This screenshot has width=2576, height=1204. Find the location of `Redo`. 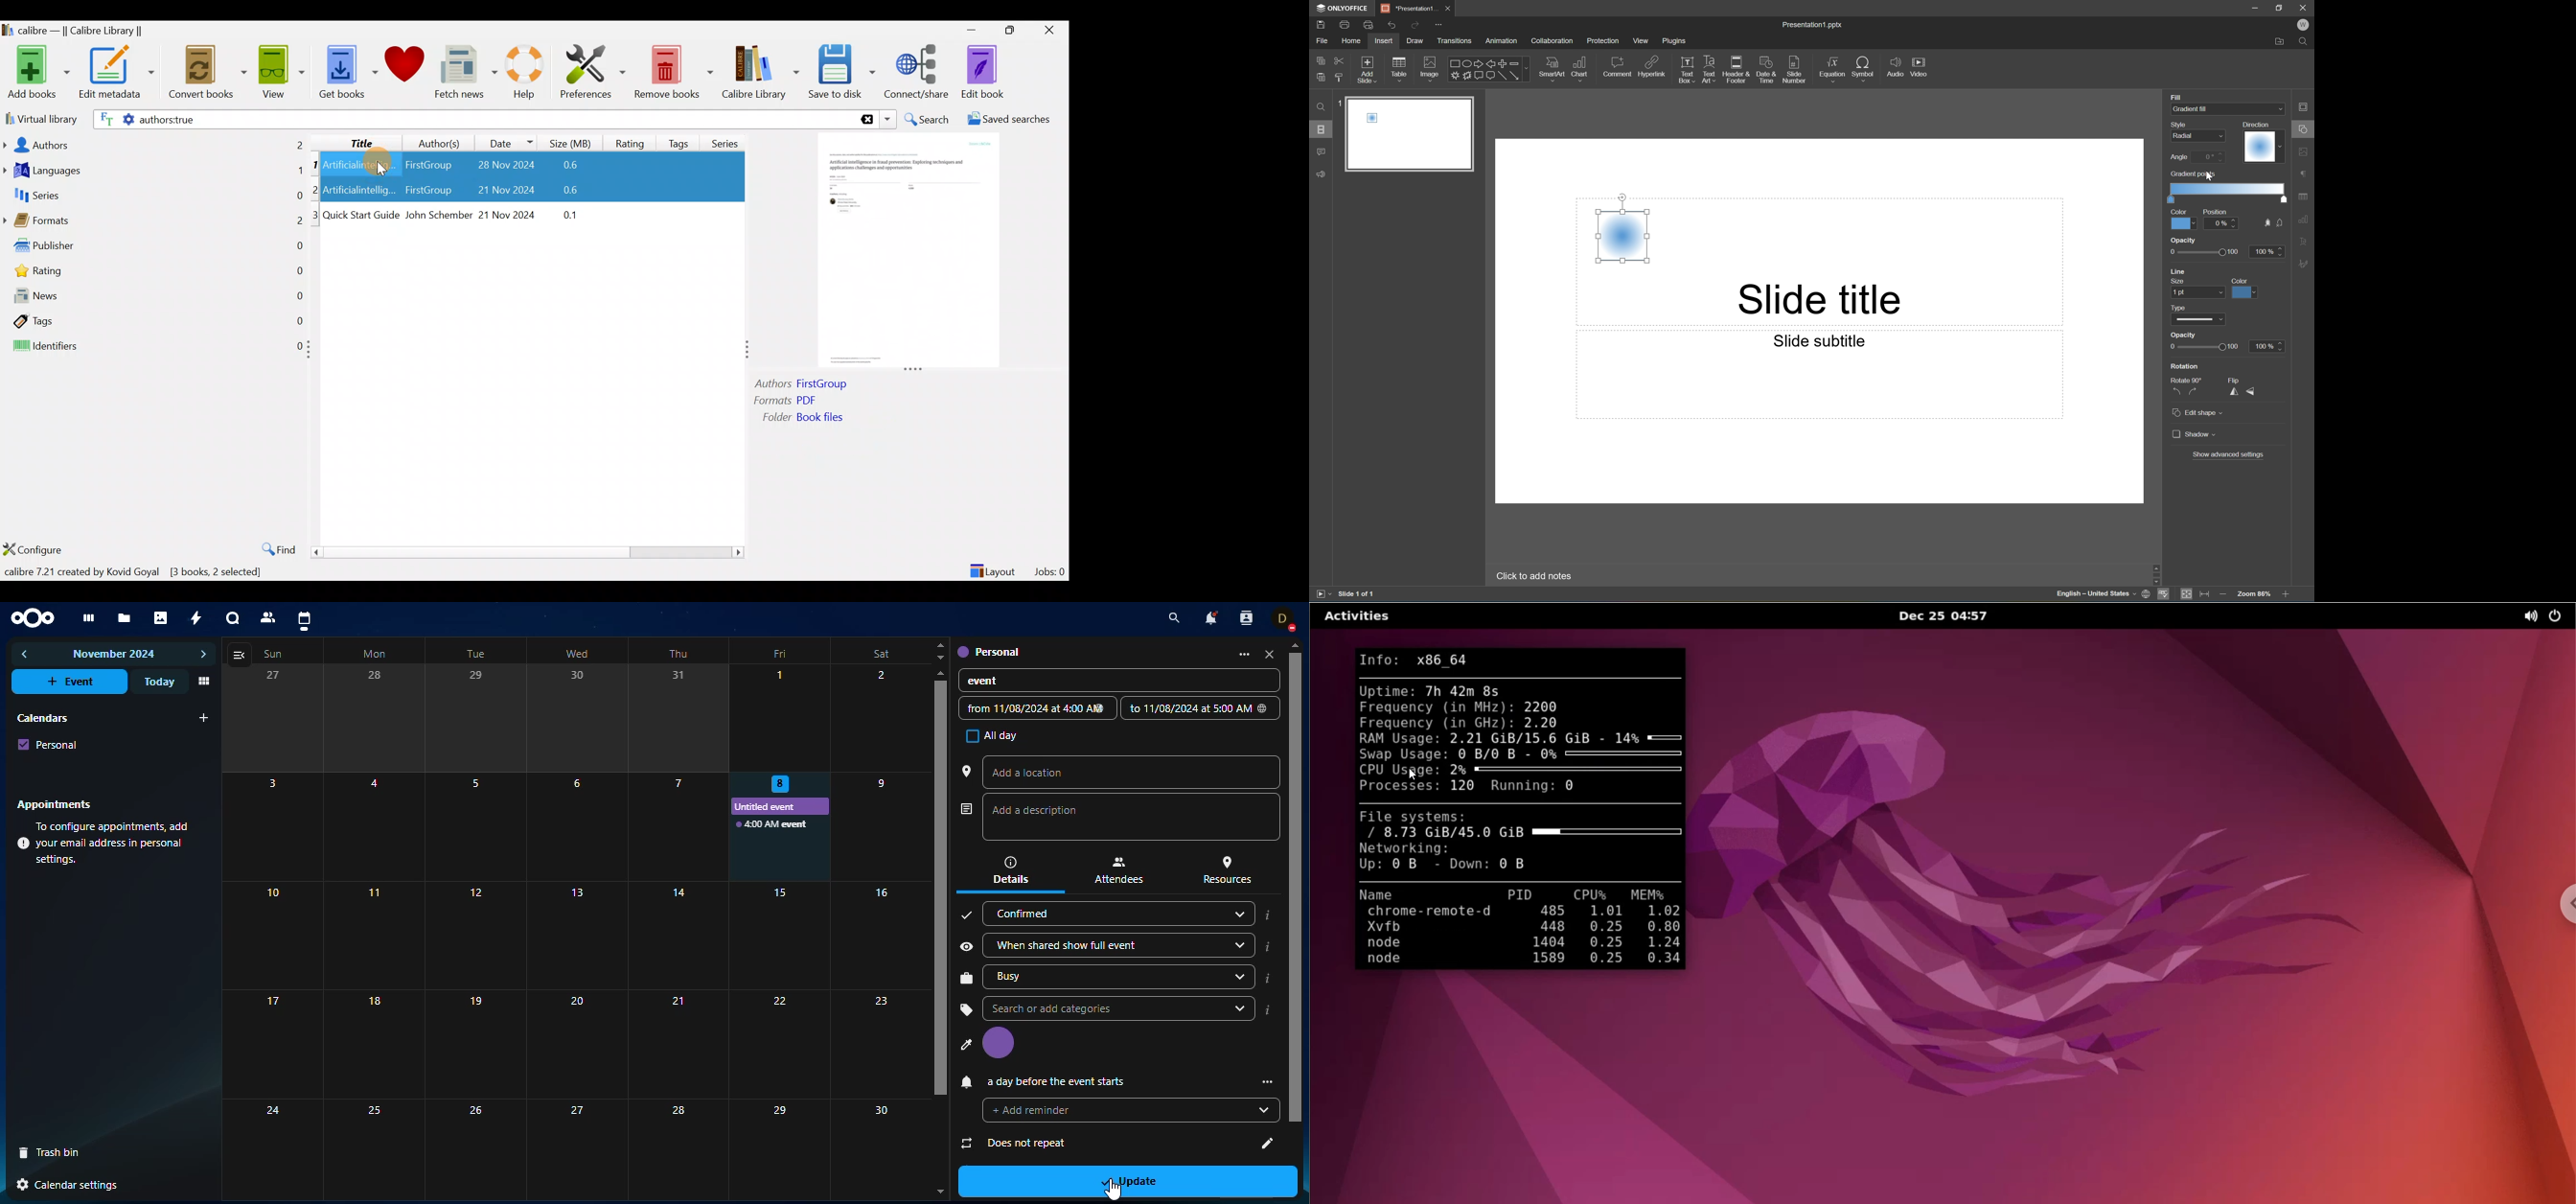

Redo is located at coordinates (1414, 26).